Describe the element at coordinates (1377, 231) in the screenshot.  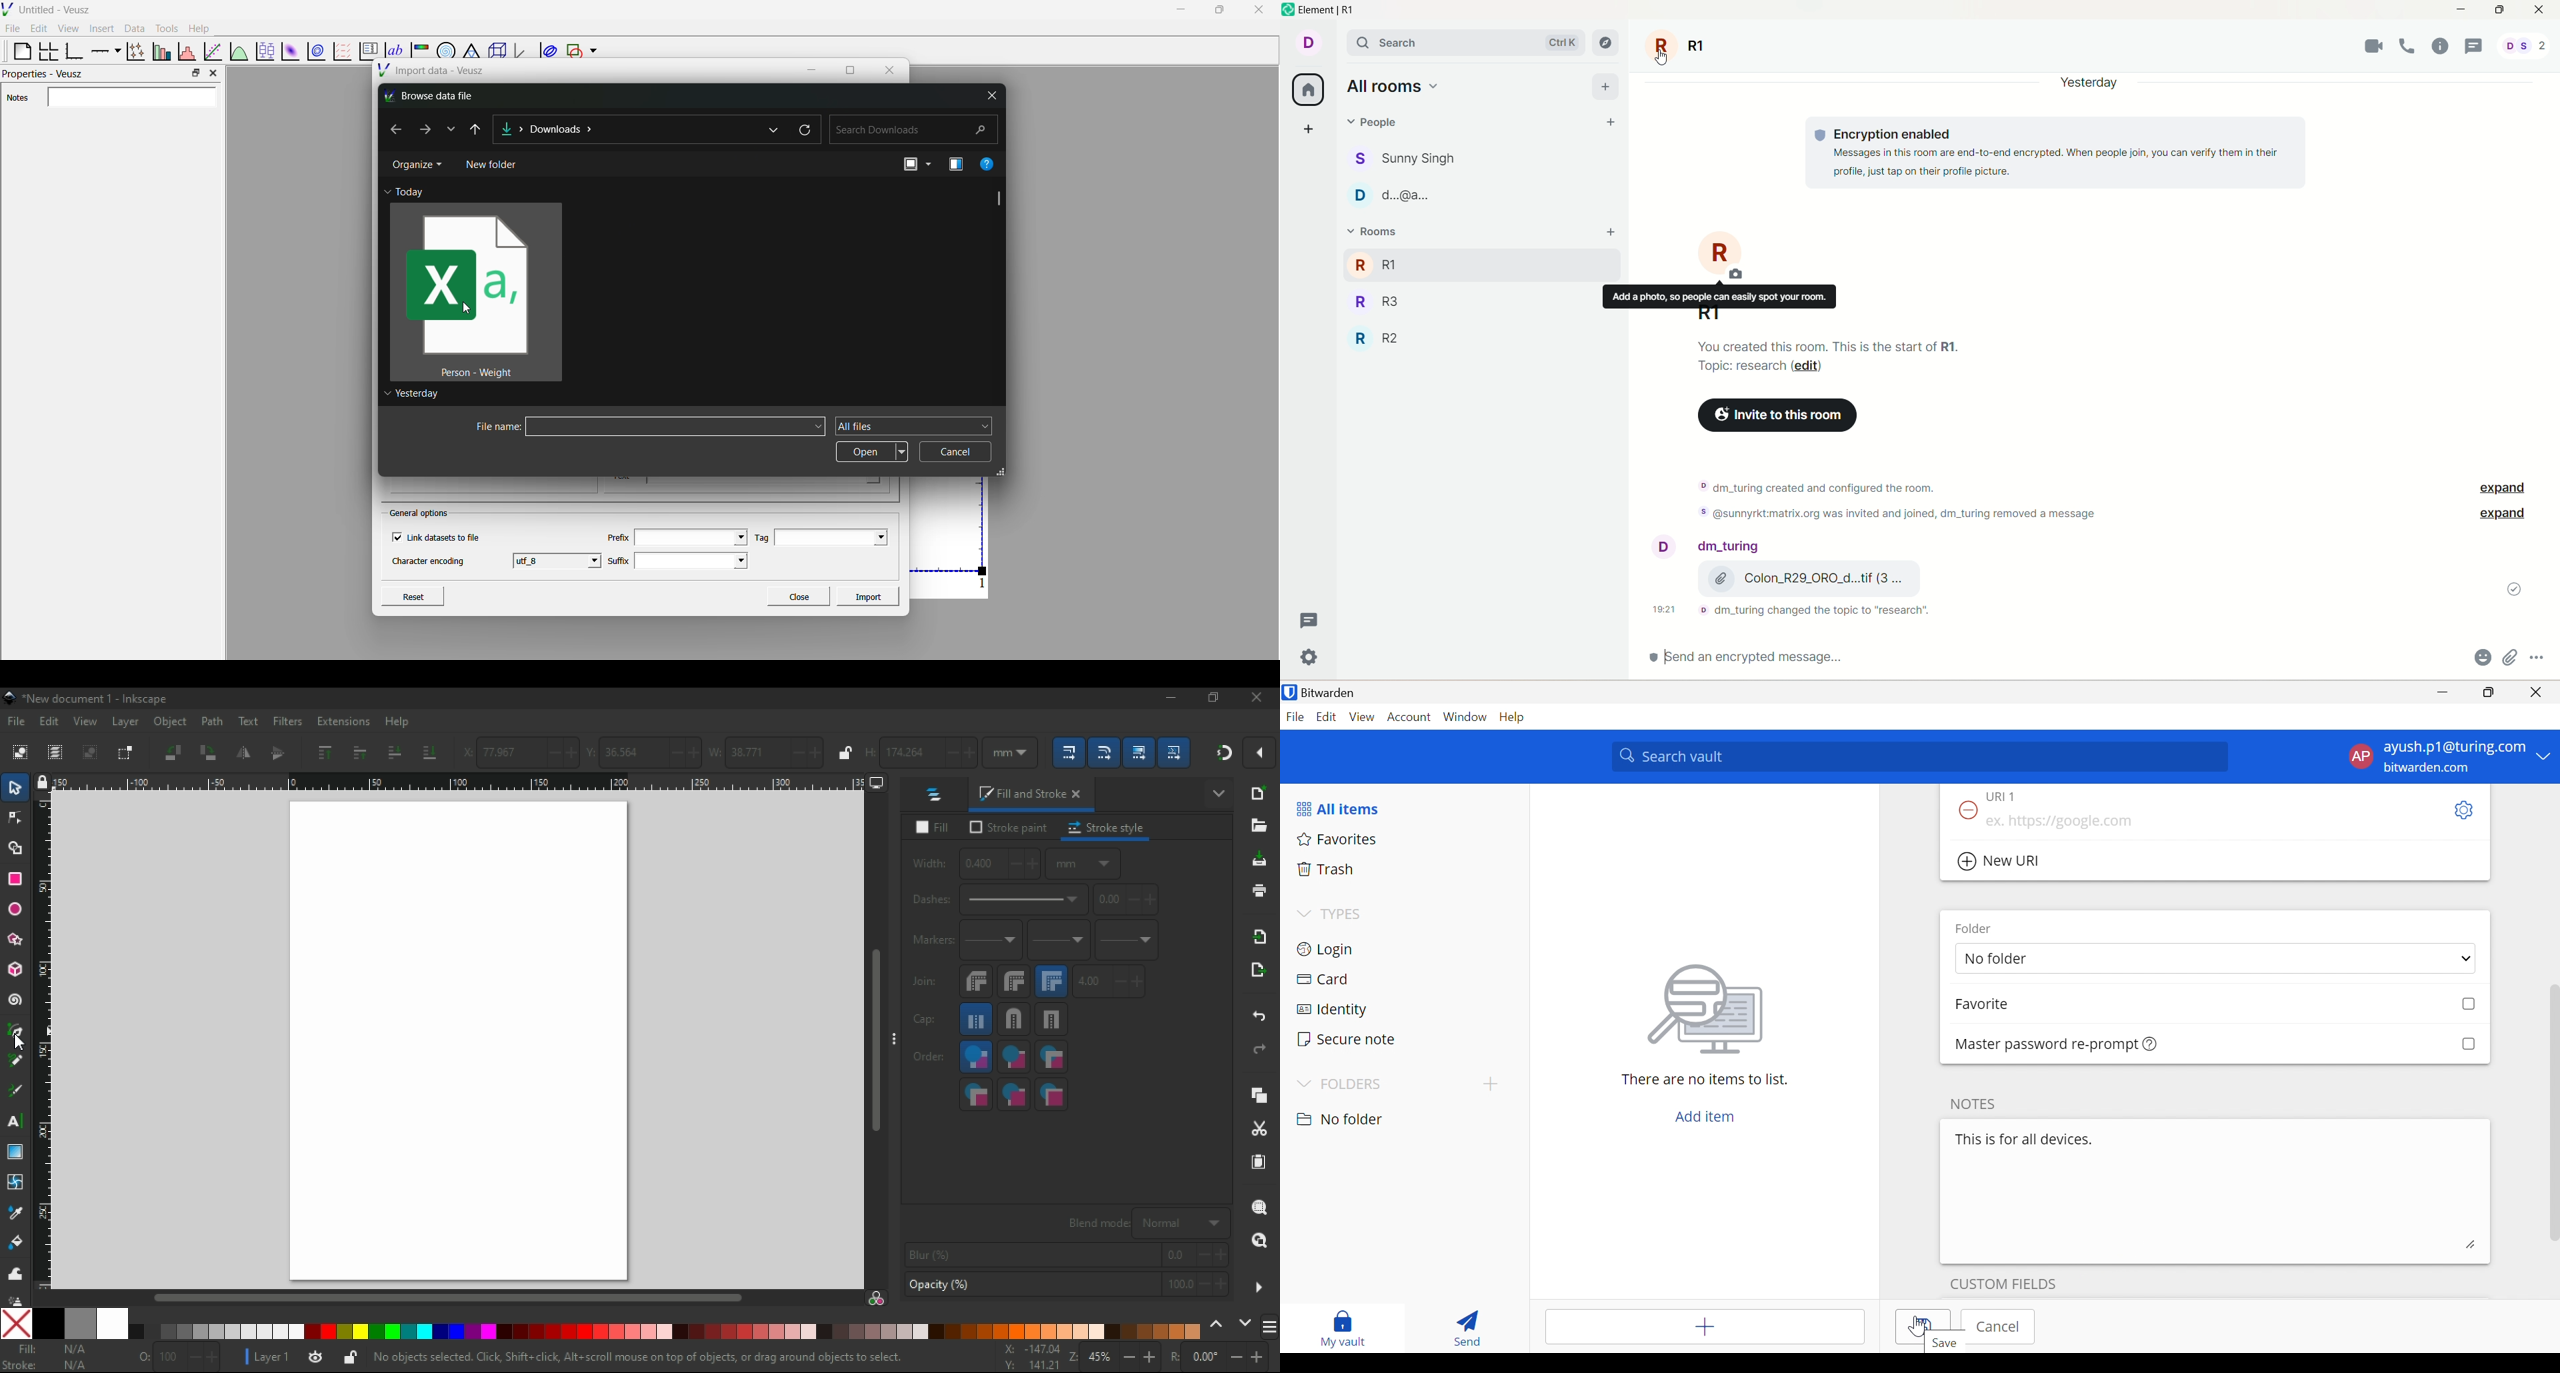
I see `rooms` at that location.